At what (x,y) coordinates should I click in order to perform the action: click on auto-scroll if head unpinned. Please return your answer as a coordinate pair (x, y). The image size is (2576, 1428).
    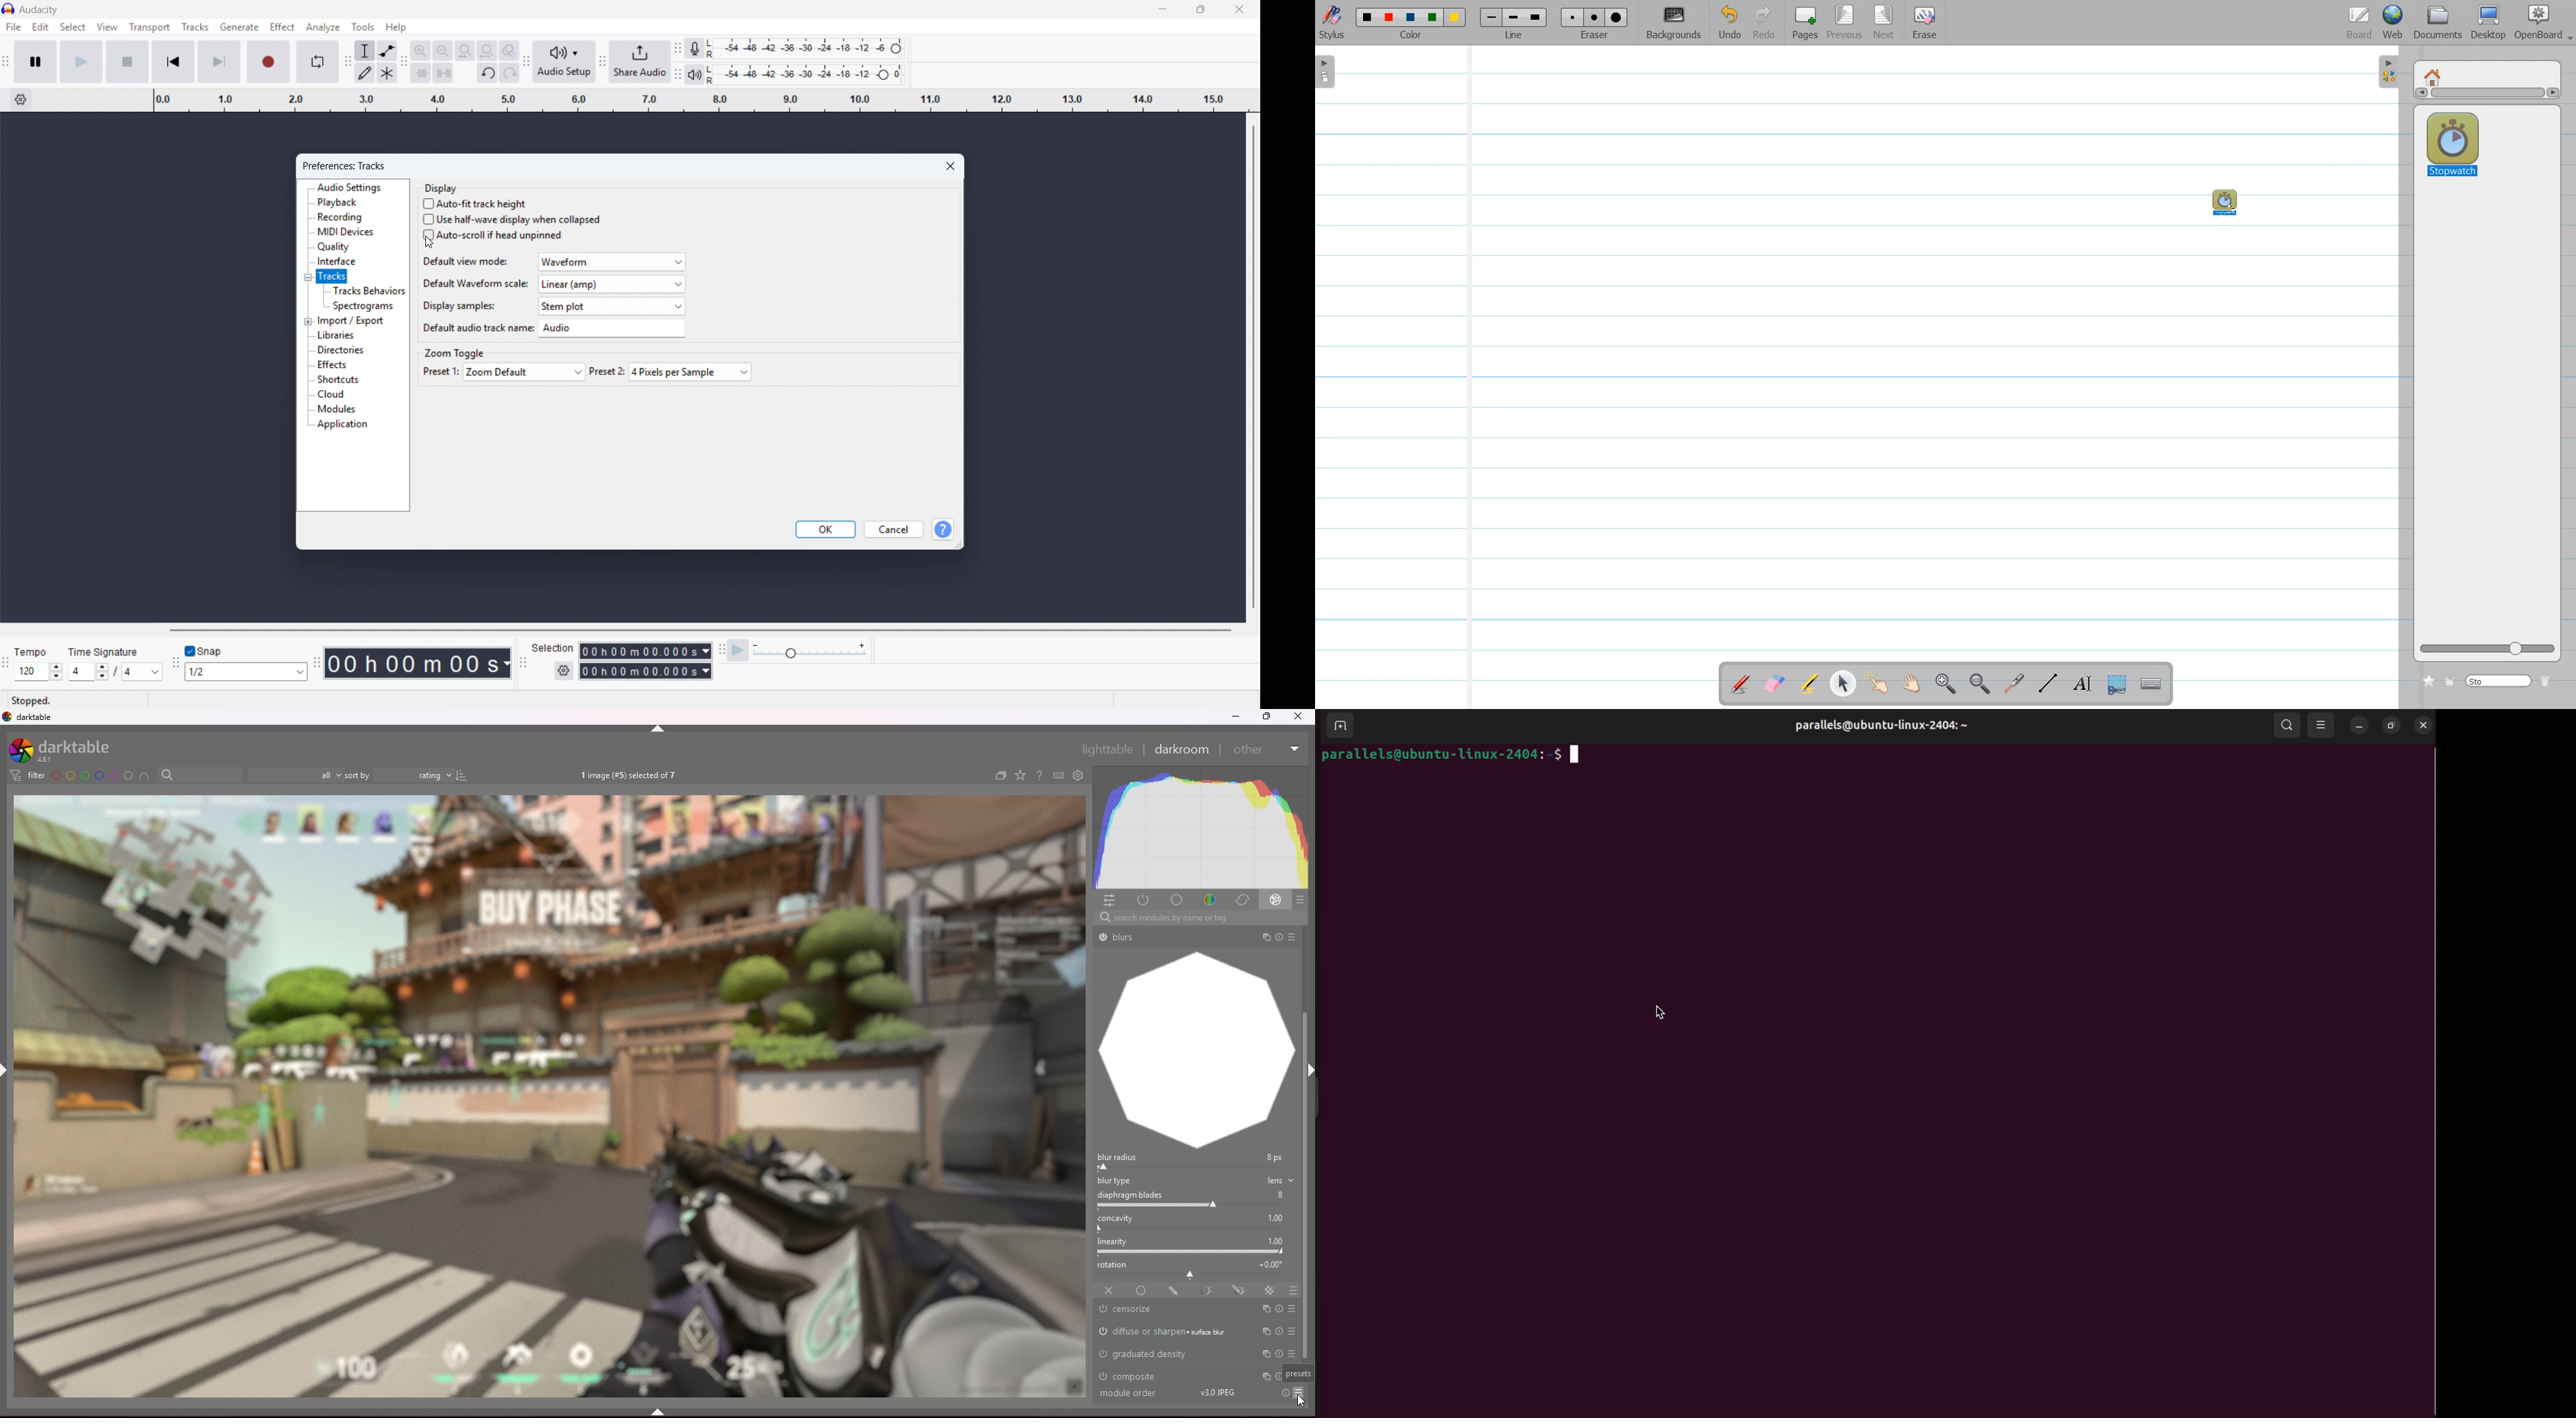
    Looking at the image, I should click on (494, 235).